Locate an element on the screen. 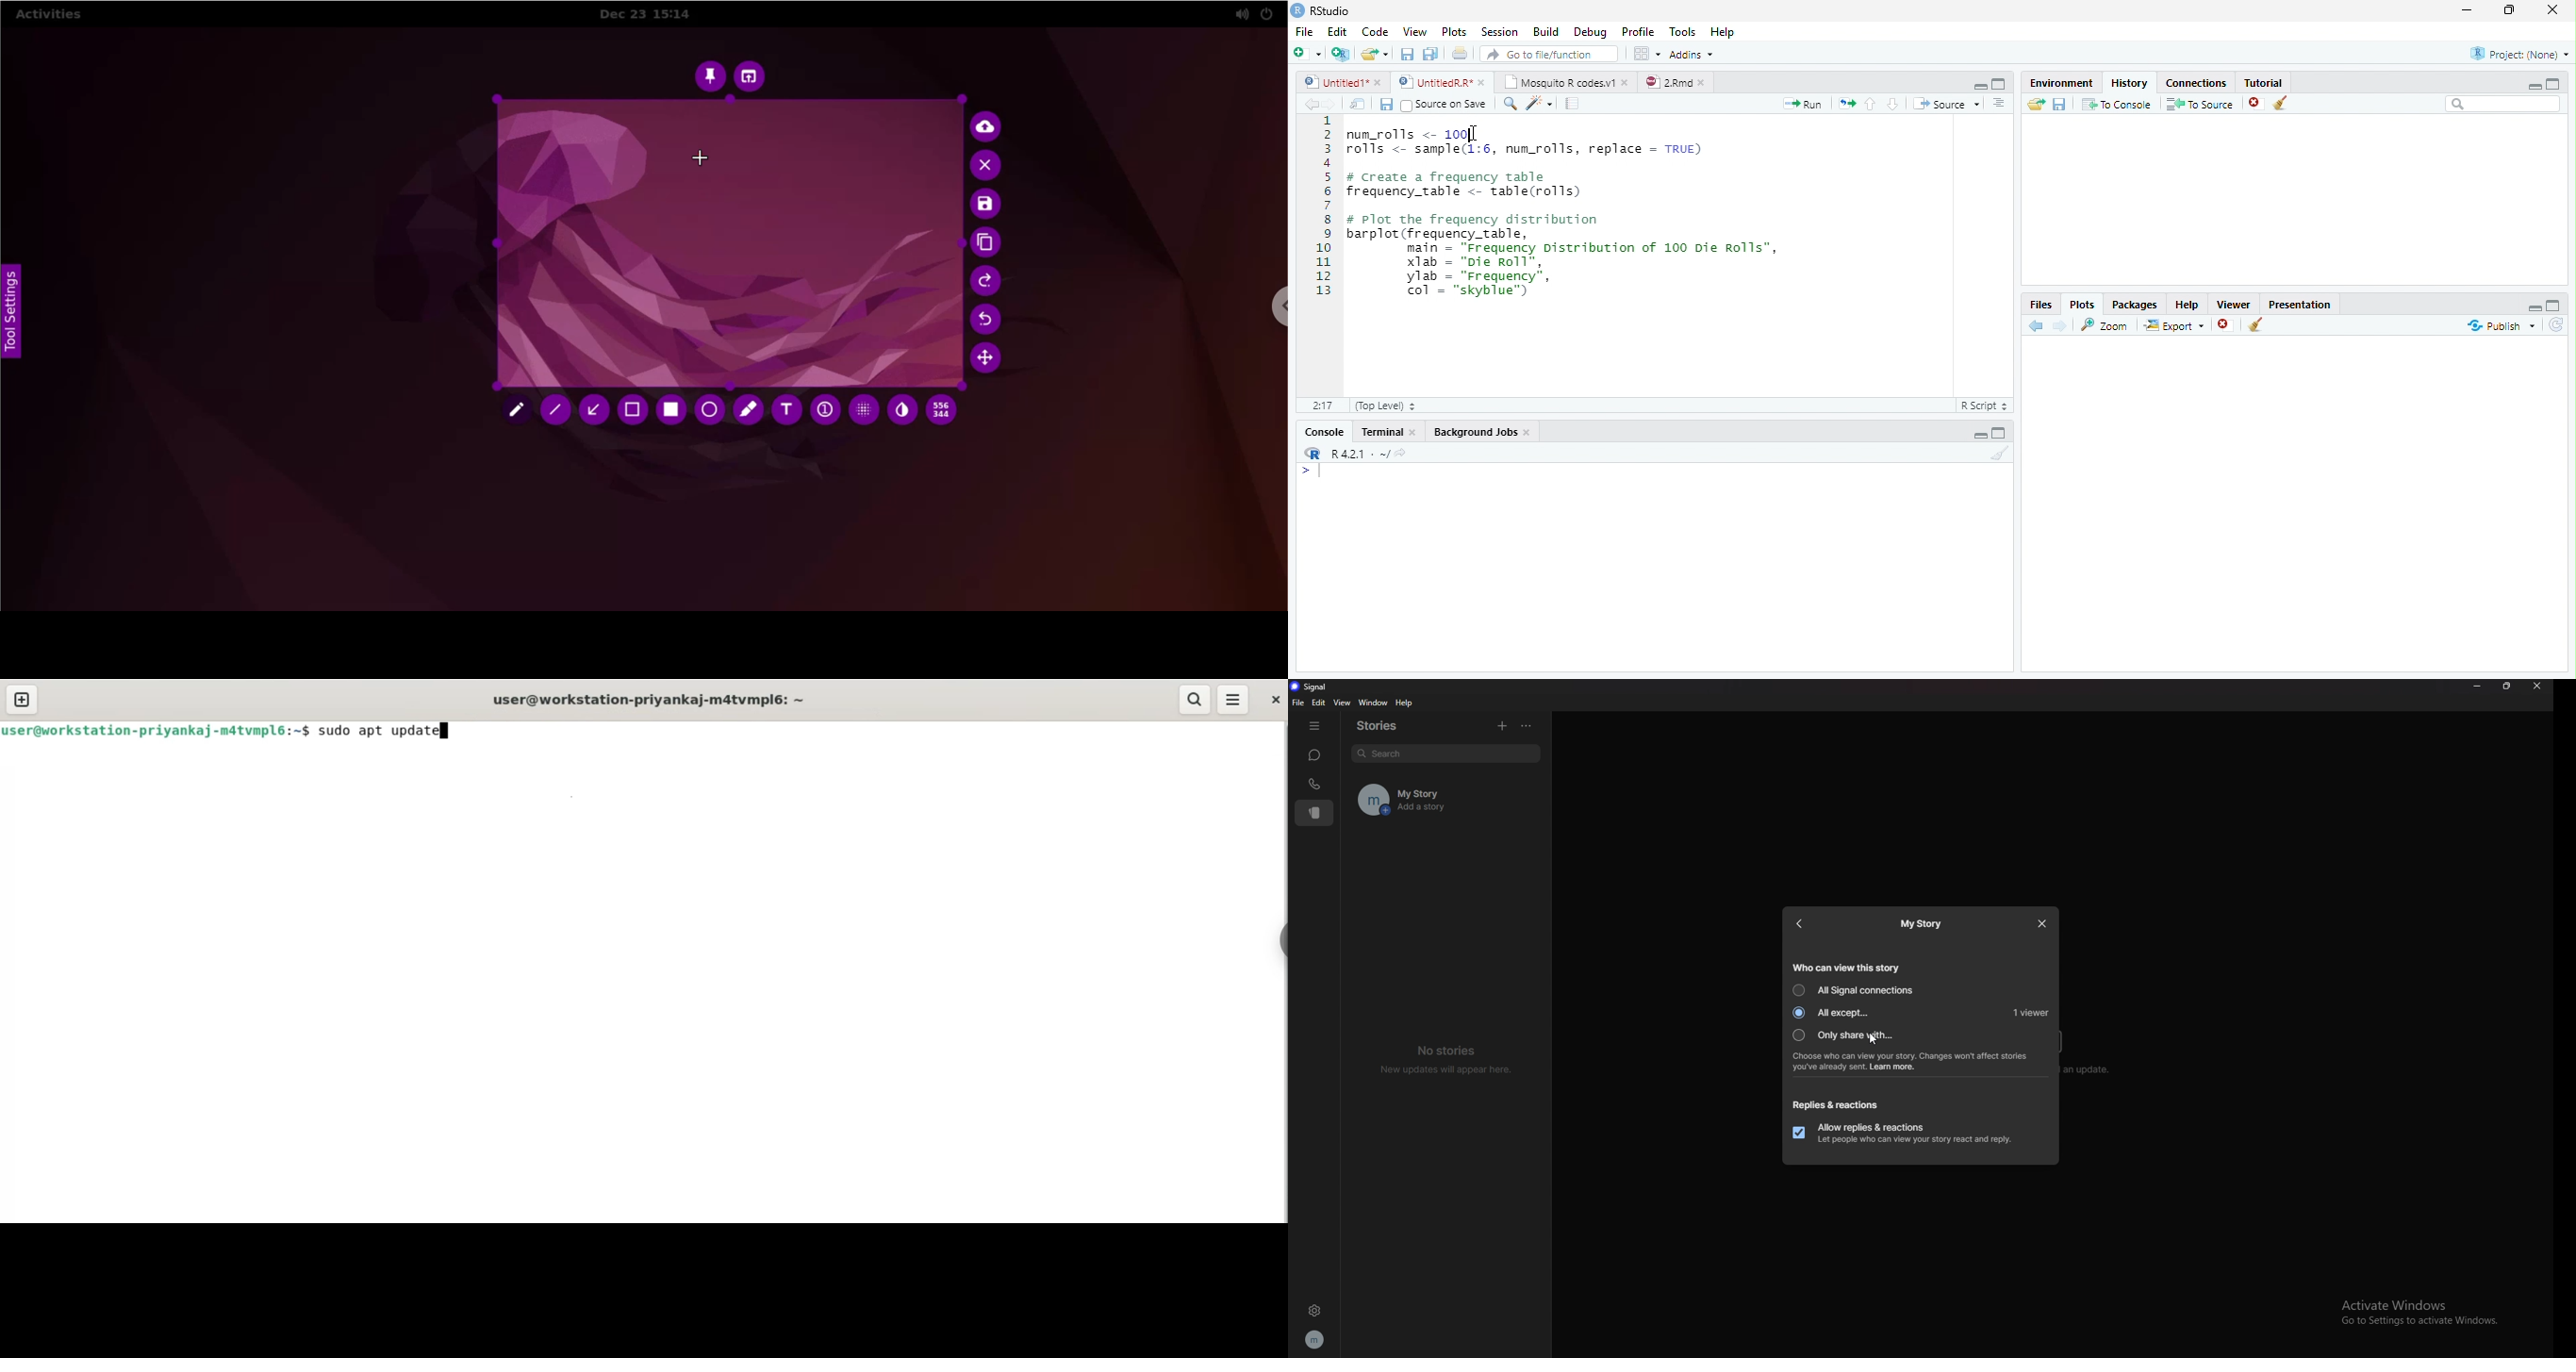 The image size is (2576, 1372). my story is located at coordinates (1446, 800).